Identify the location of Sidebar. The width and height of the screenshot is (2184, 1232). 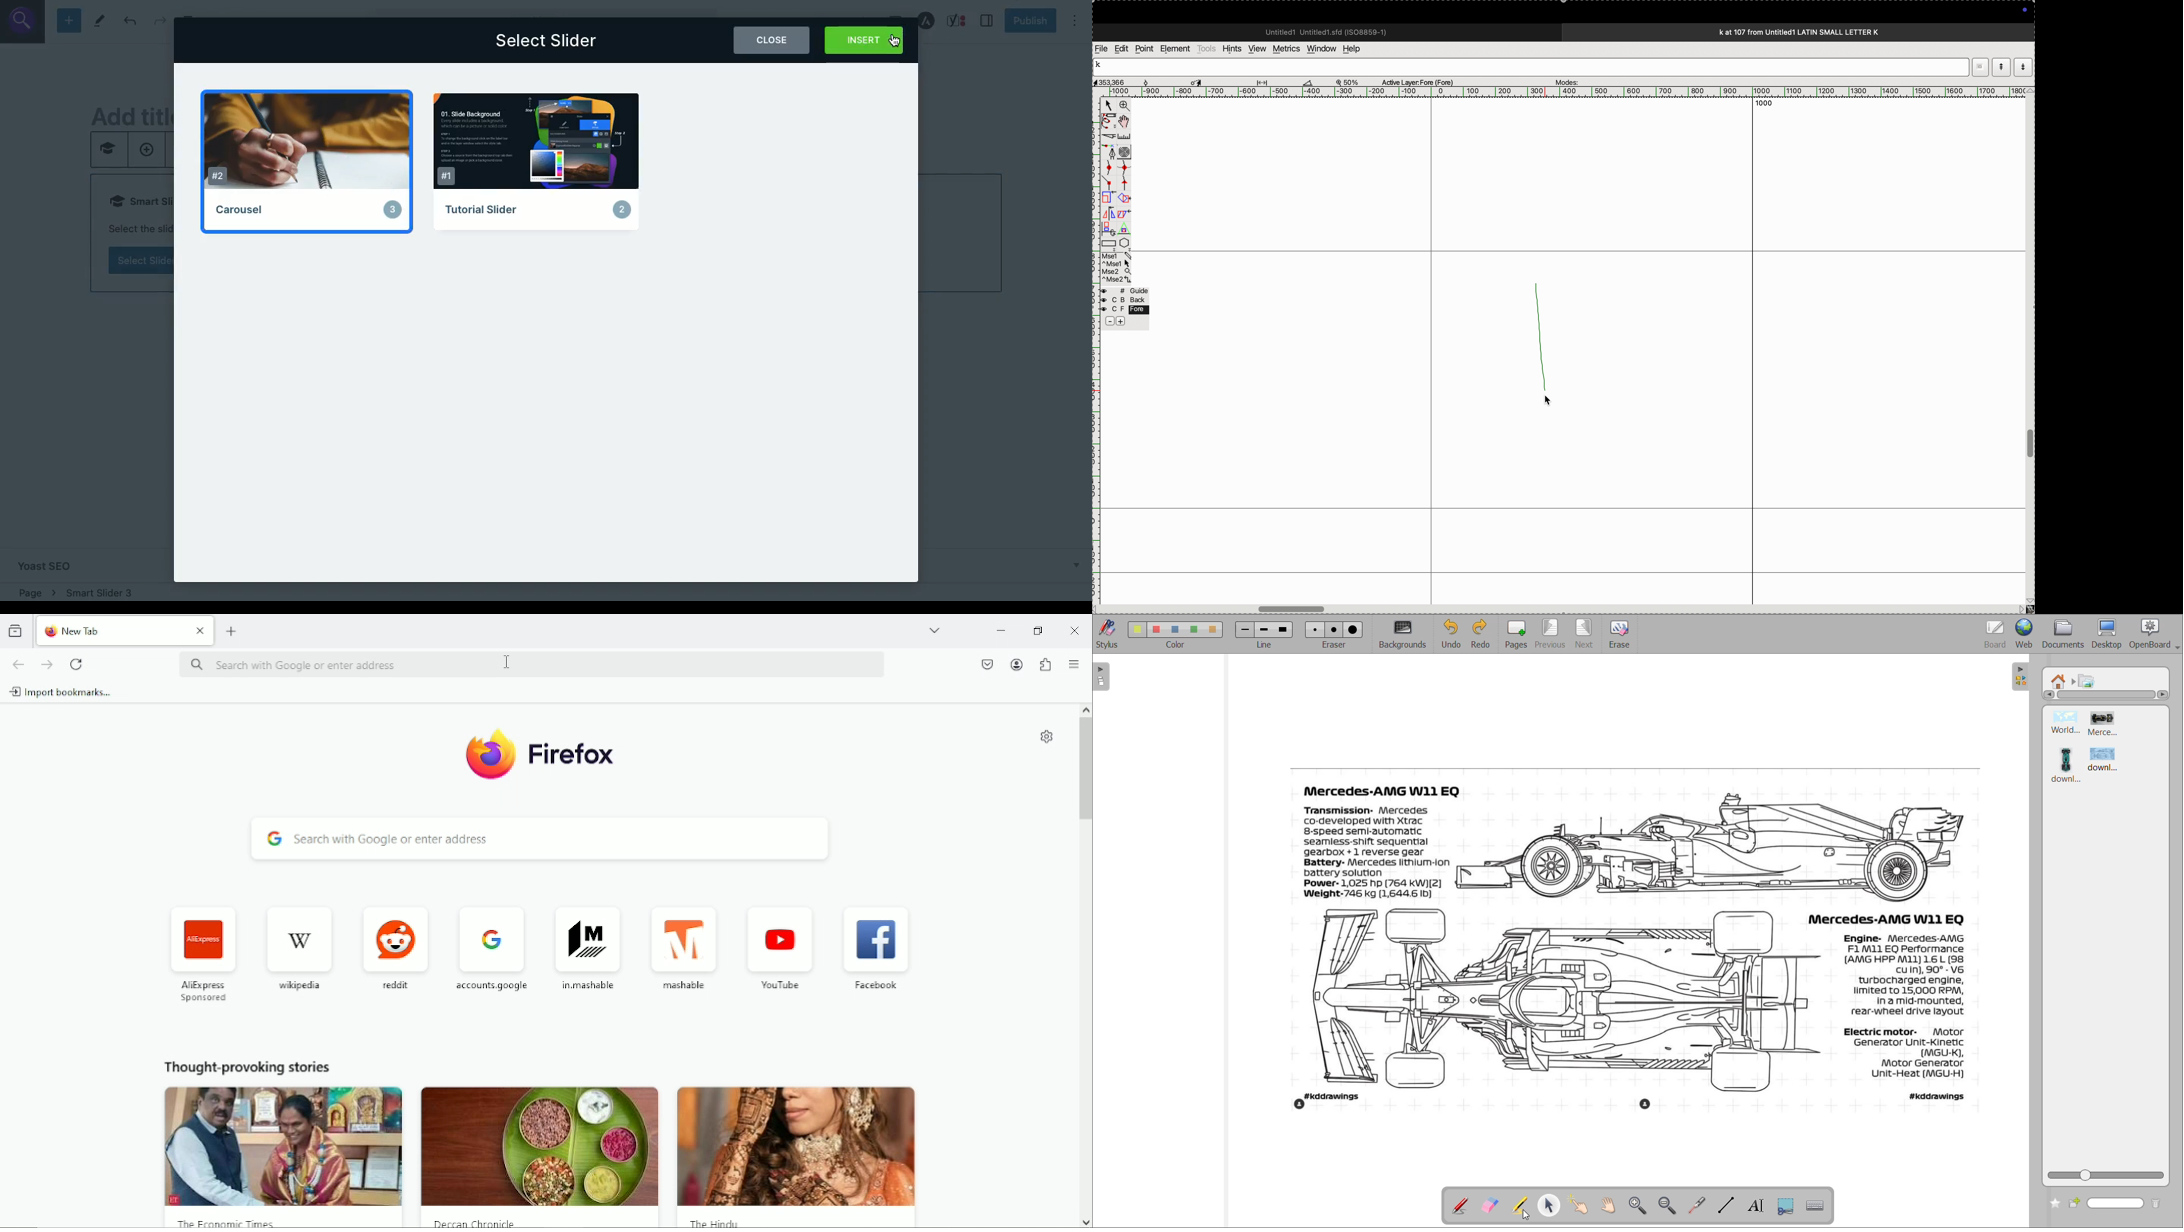
(987, 21).